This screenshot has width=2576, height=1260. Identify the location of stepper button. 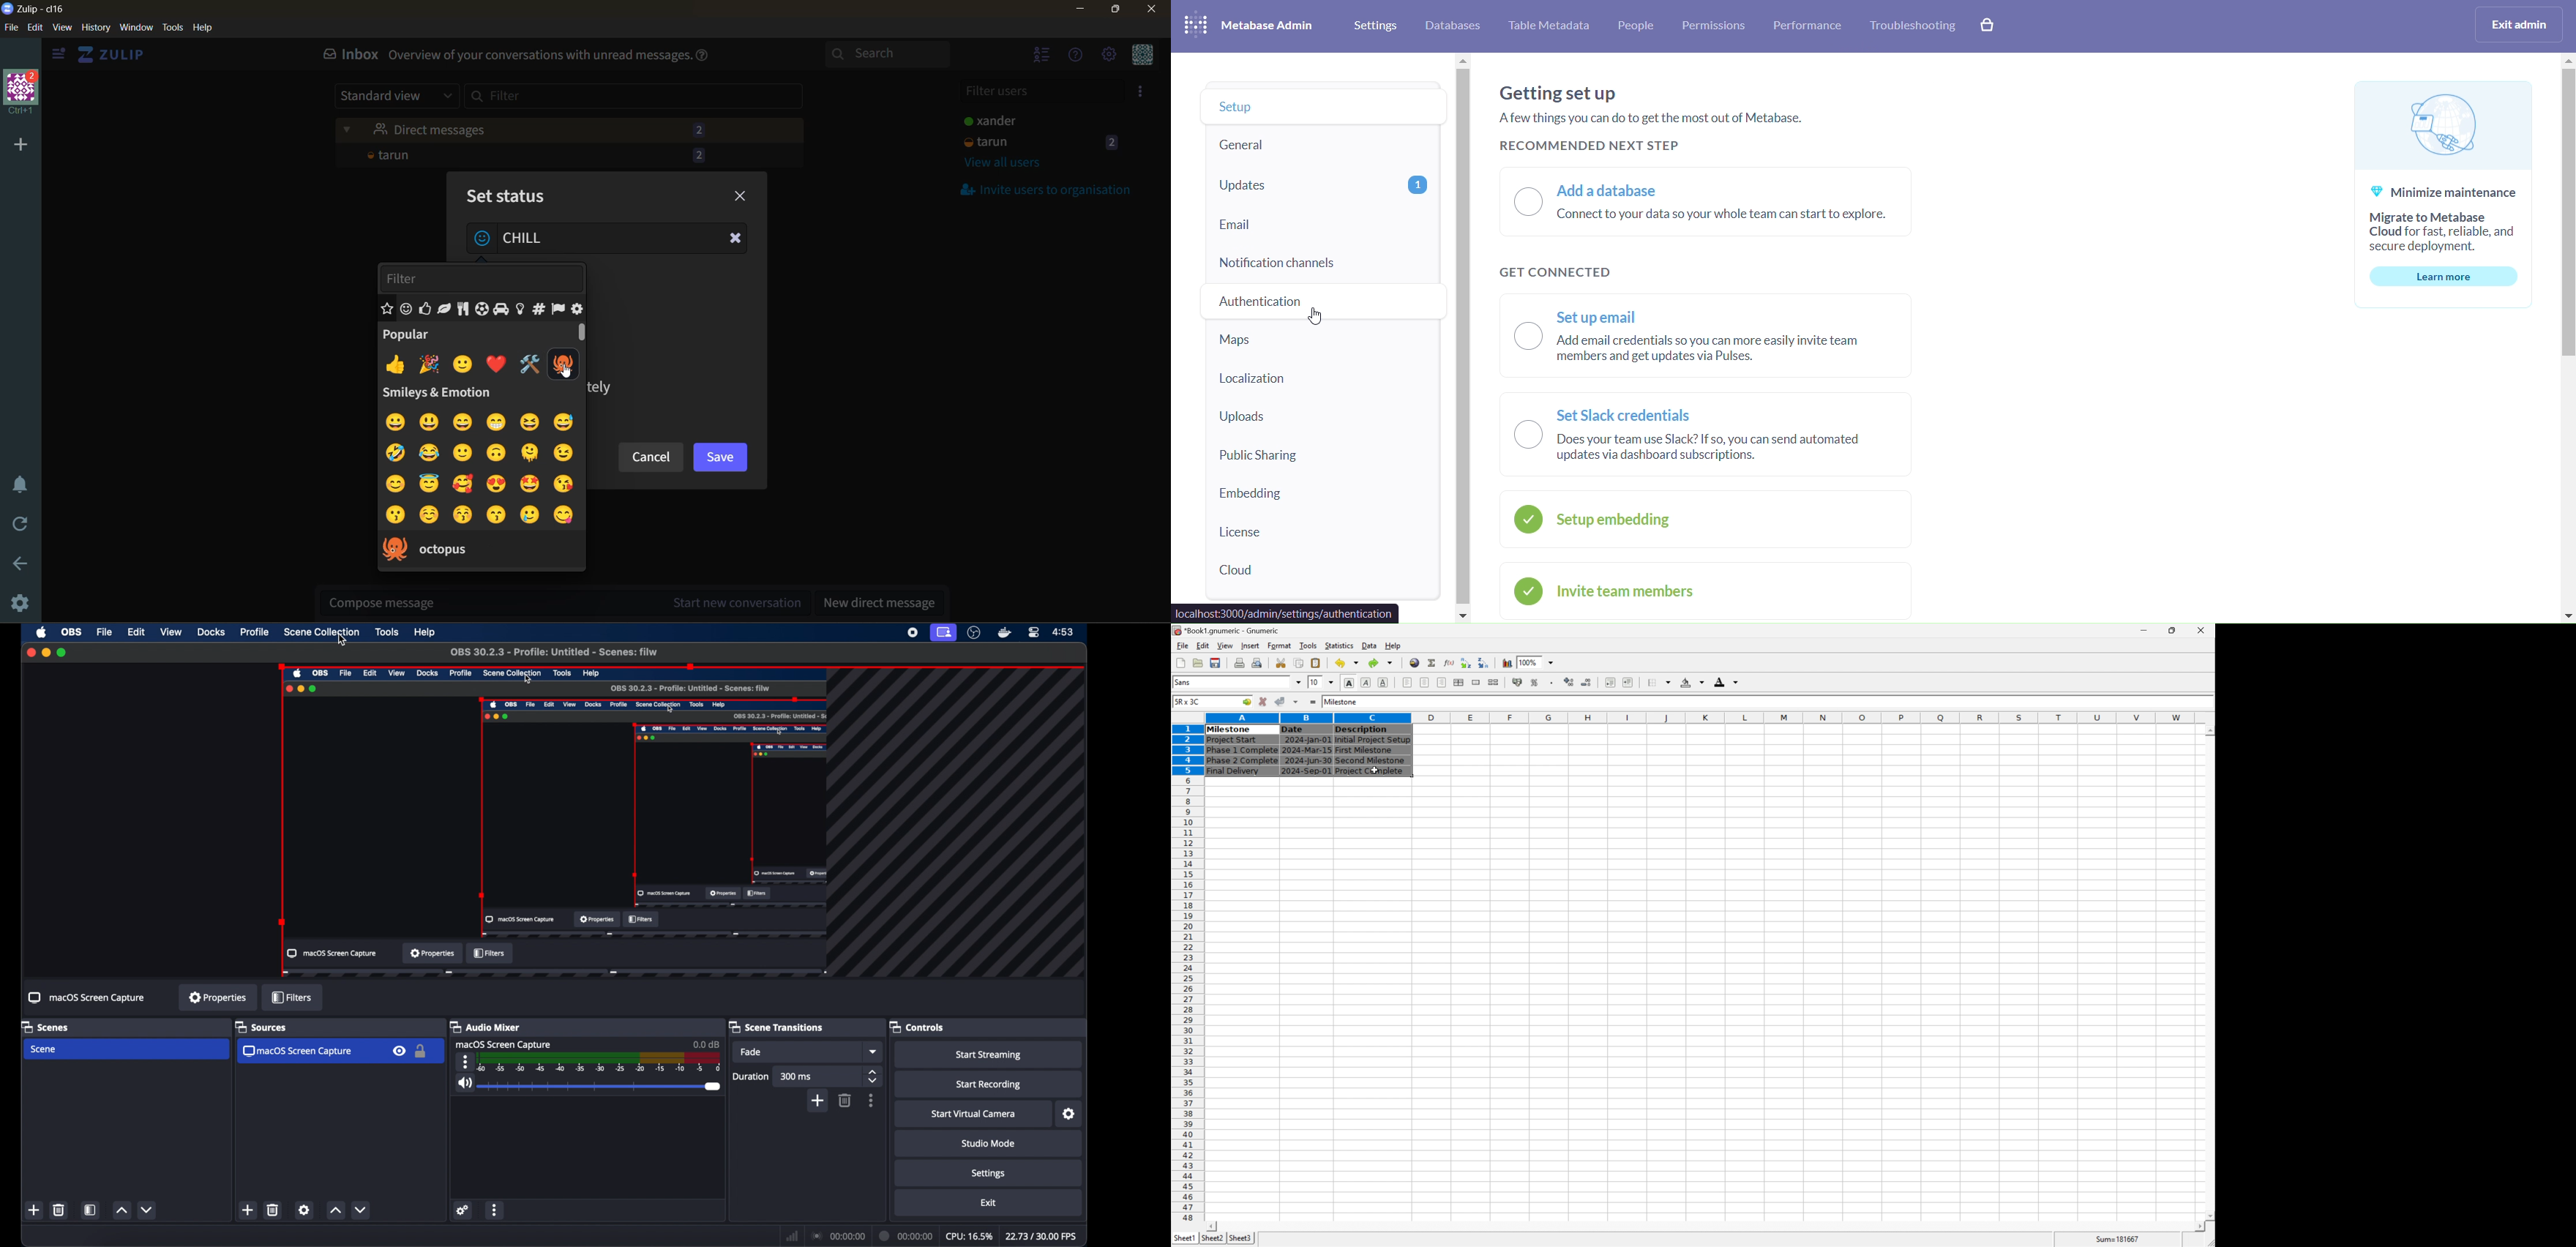
(873, 1076).